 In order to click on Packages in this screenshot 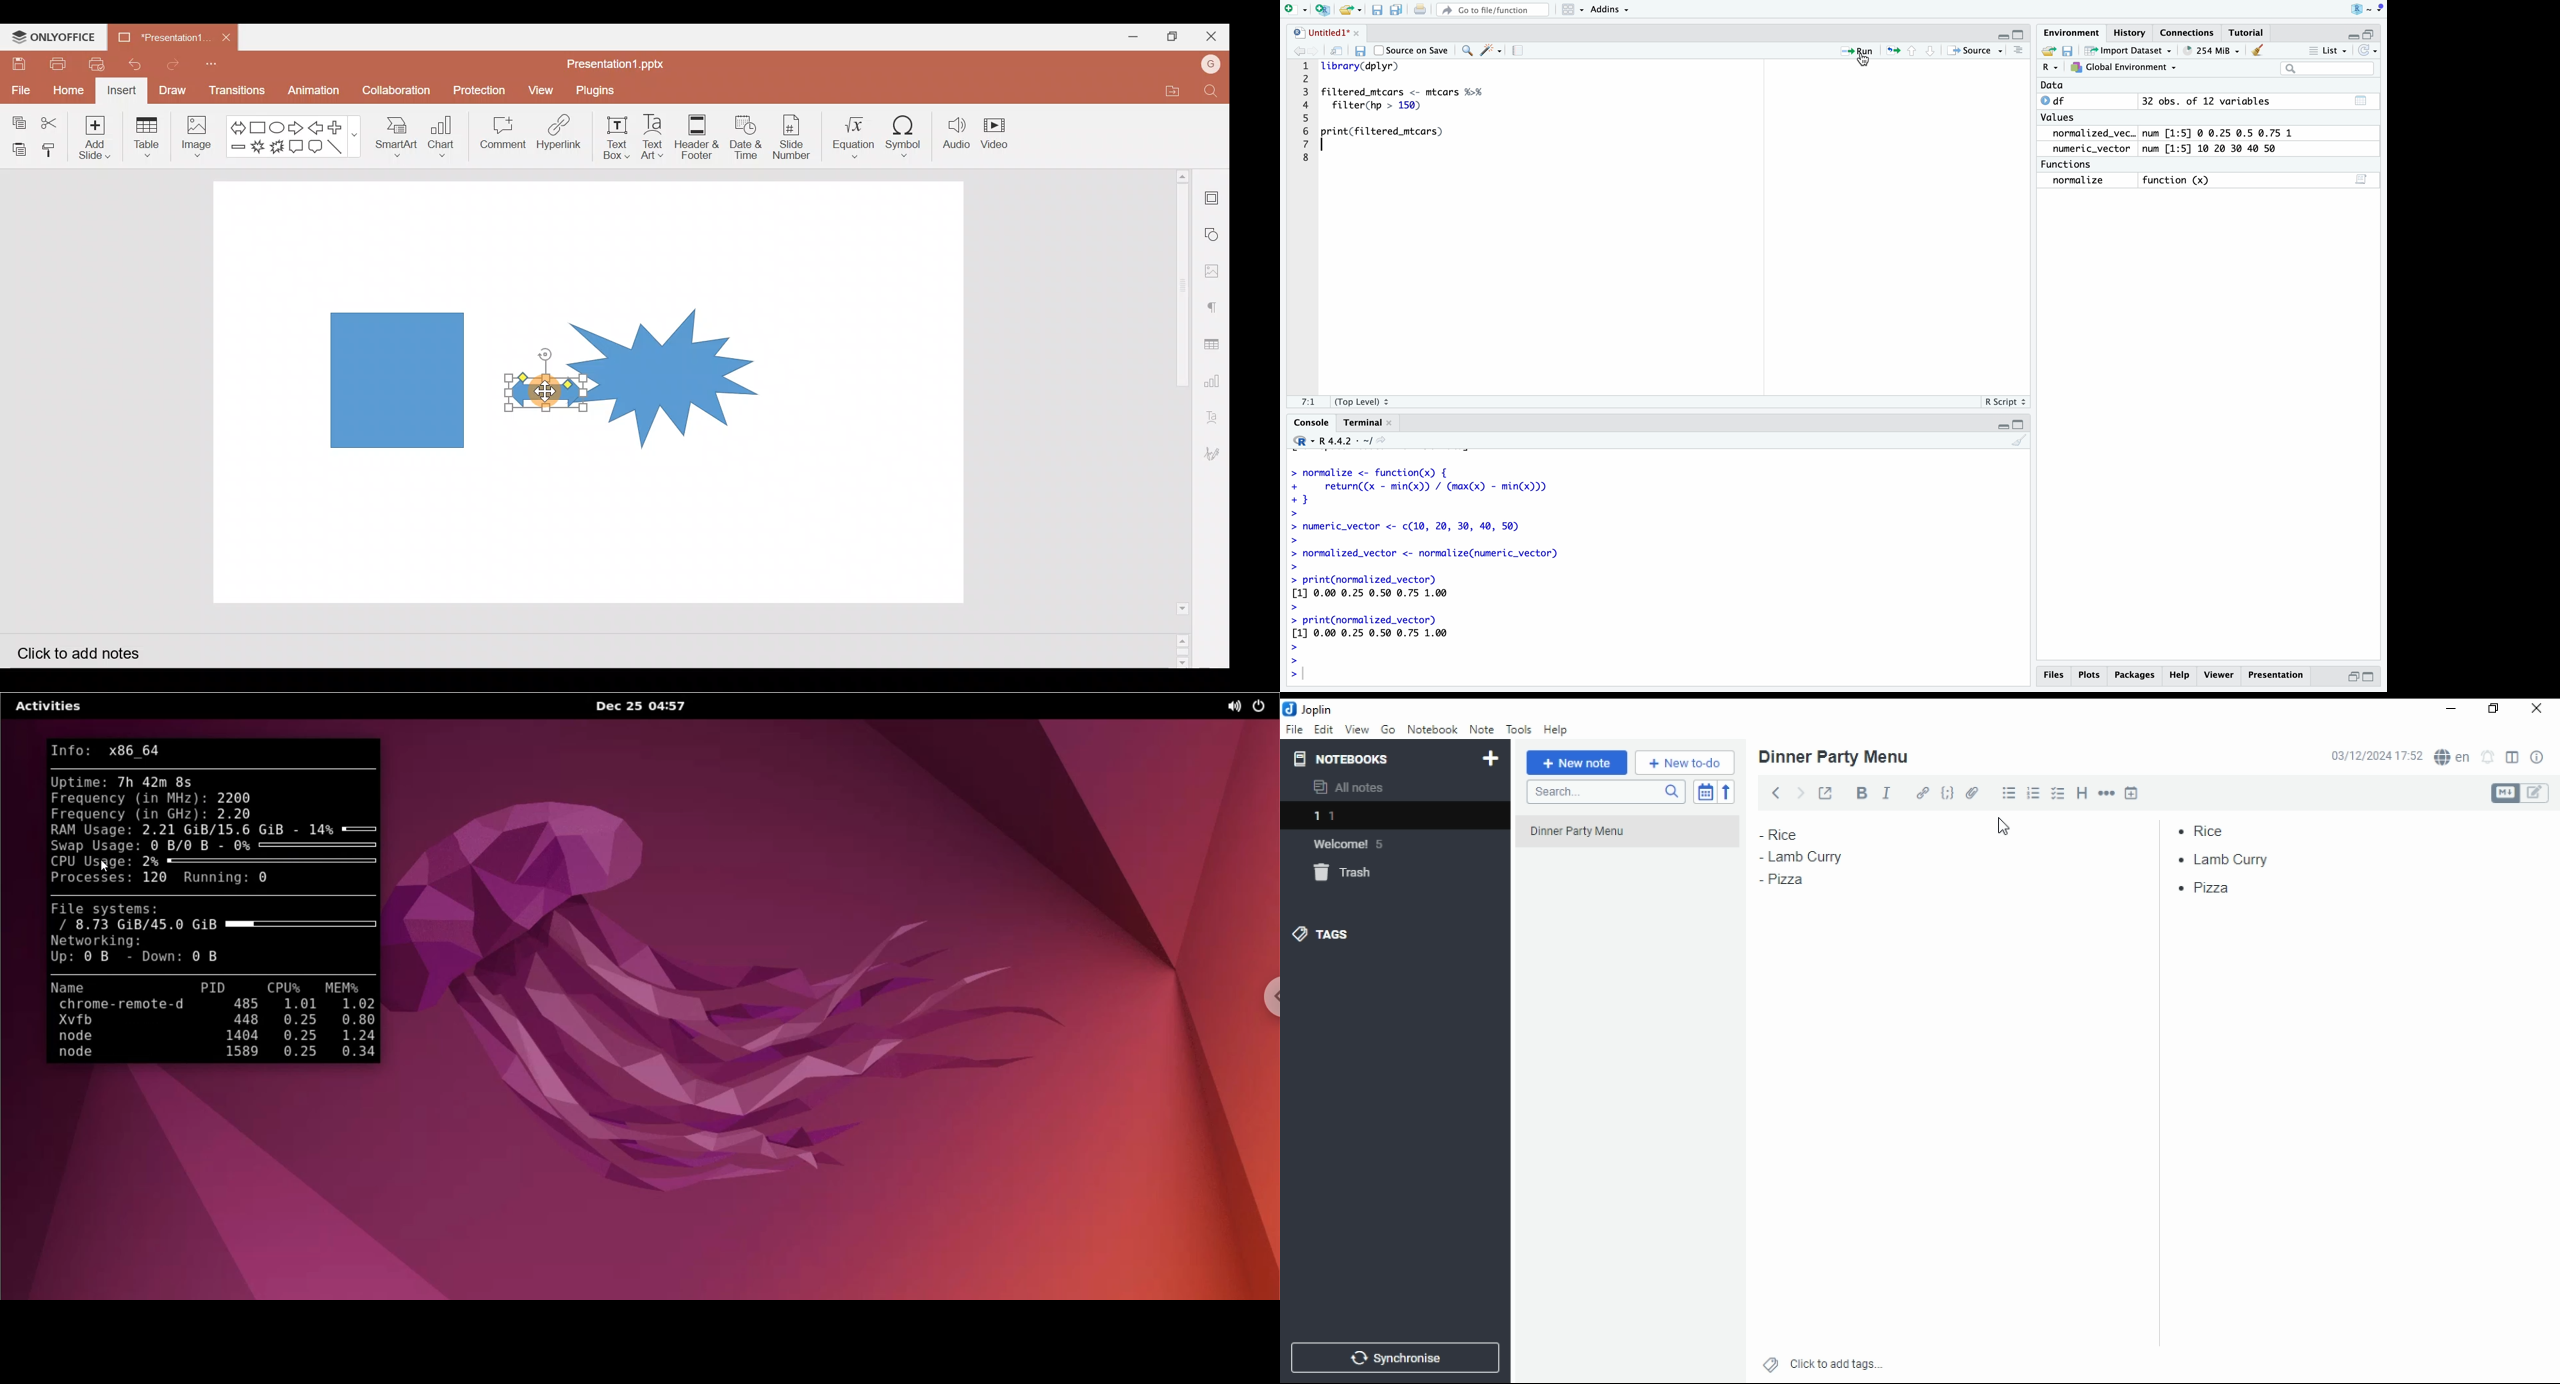, I will do `click(2178, 676)`.